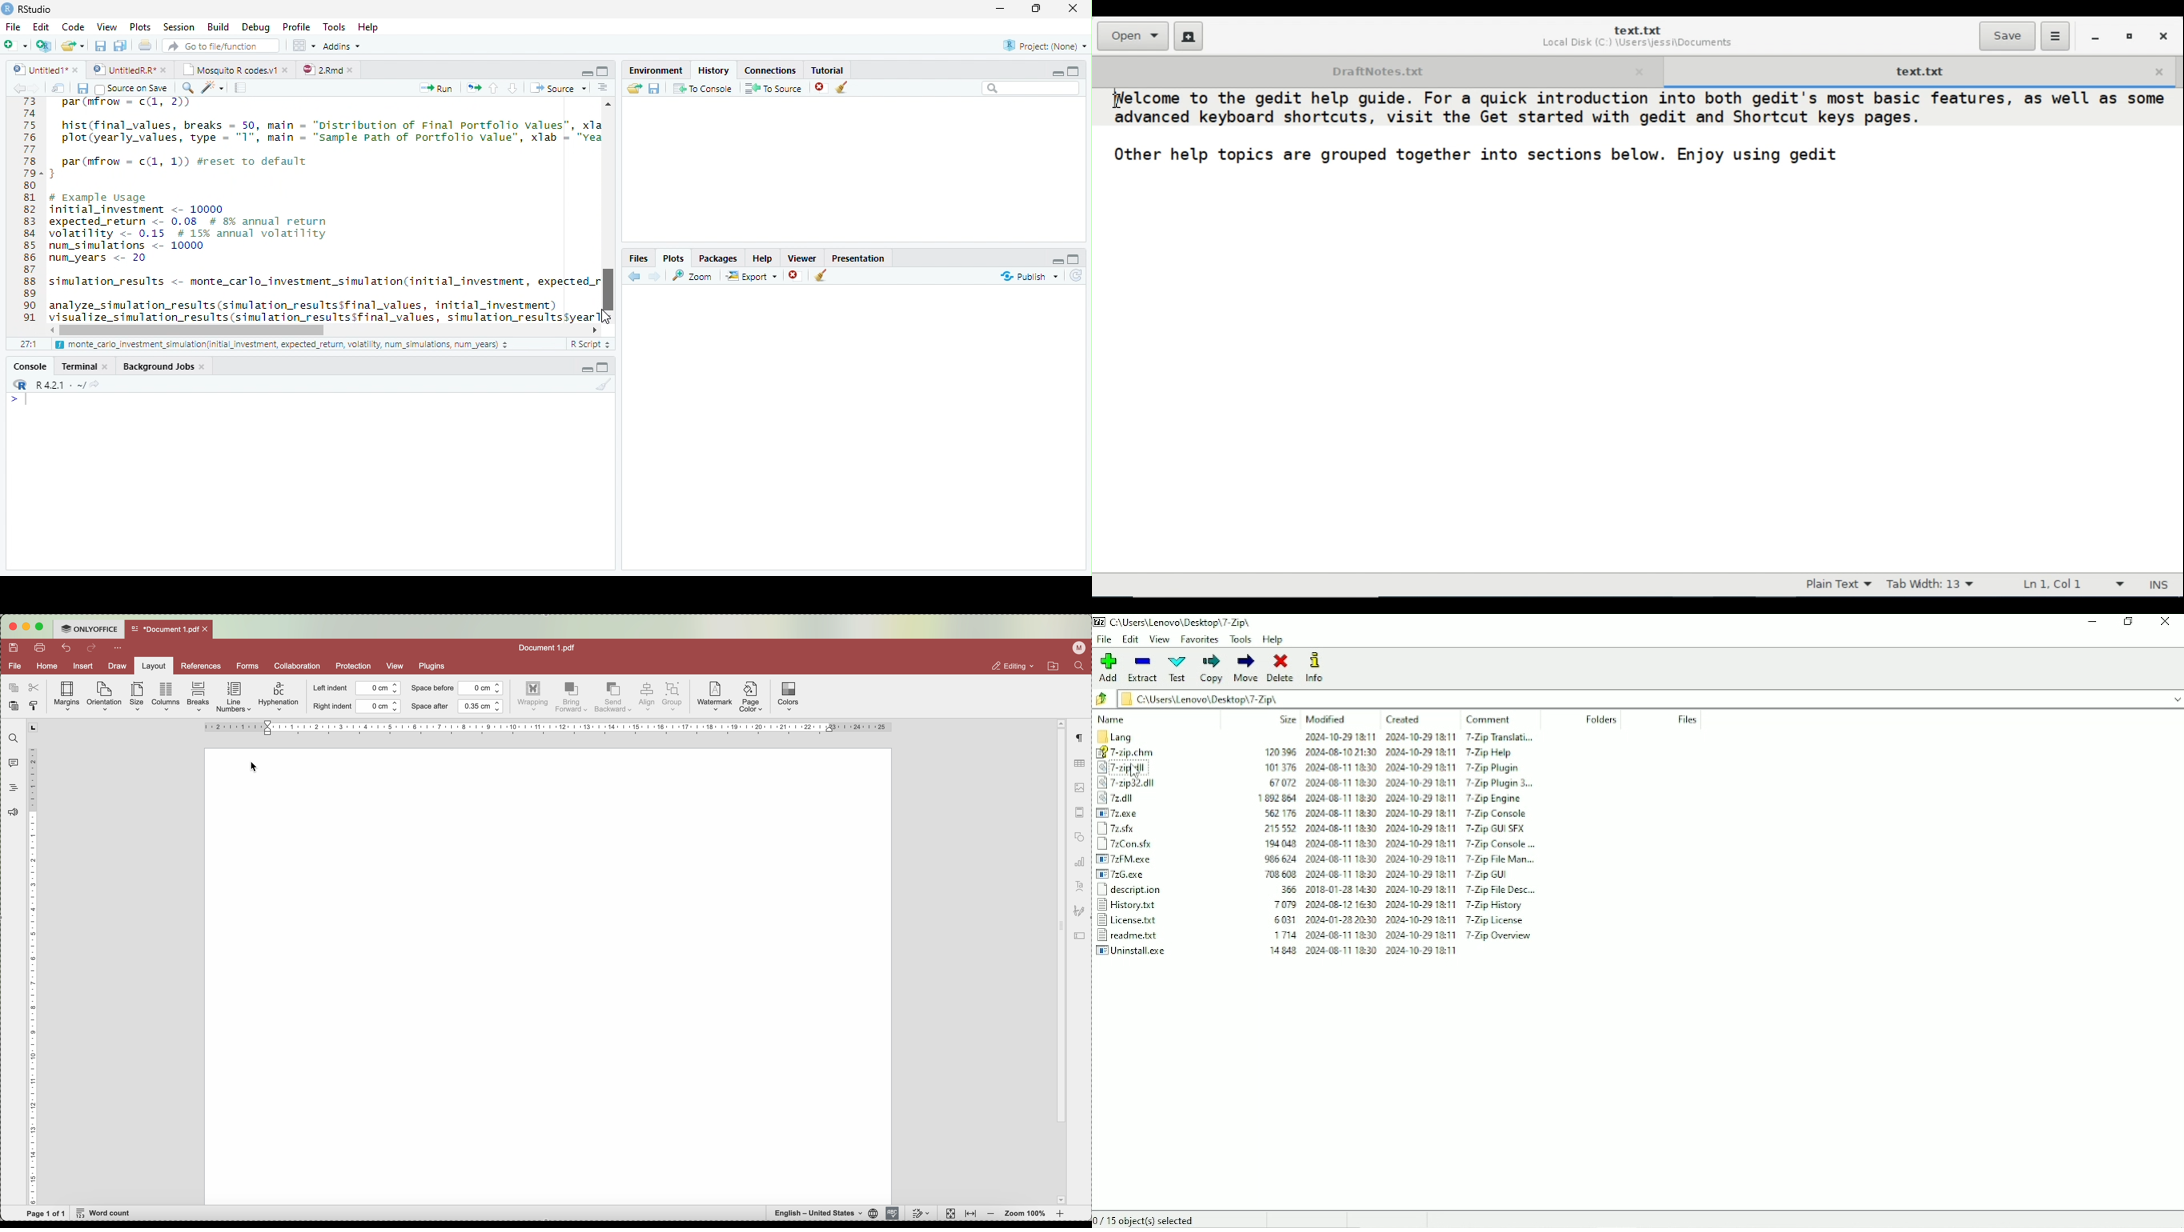 Image resolution: width=2184 pixels, height=1232 pixels. I want to click on publish, so click(1029, 276).